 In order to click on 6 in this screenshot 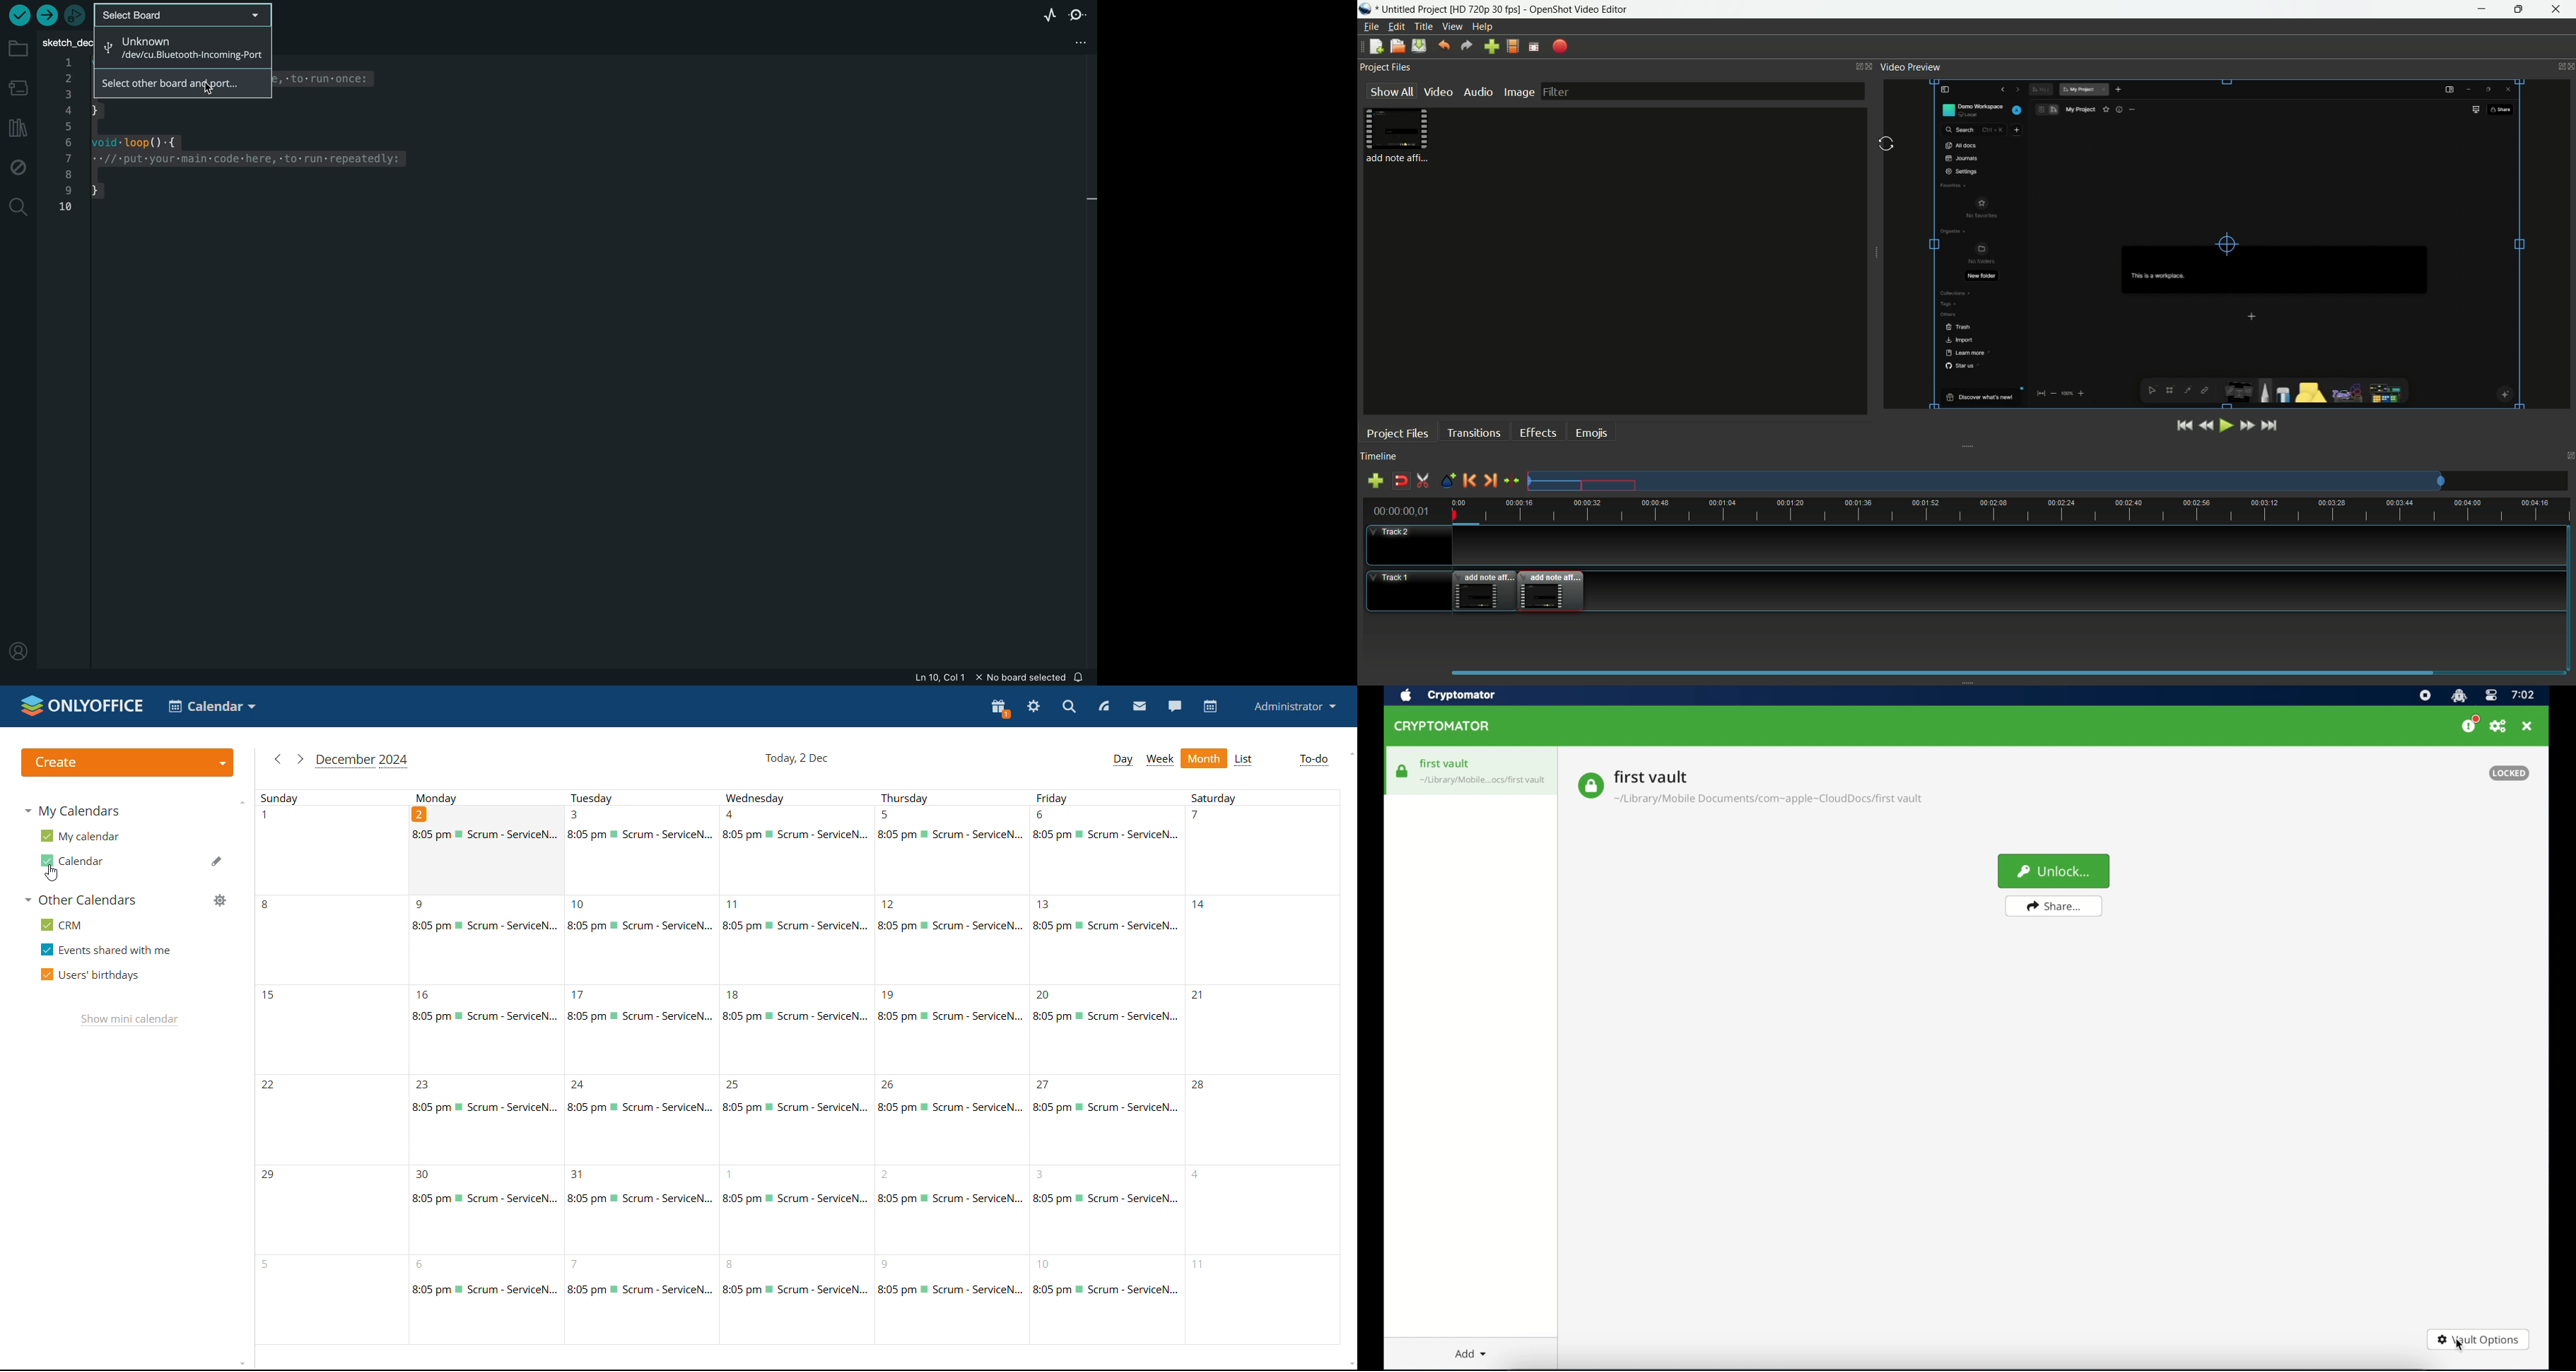, I will do `click(1108, 850)`.